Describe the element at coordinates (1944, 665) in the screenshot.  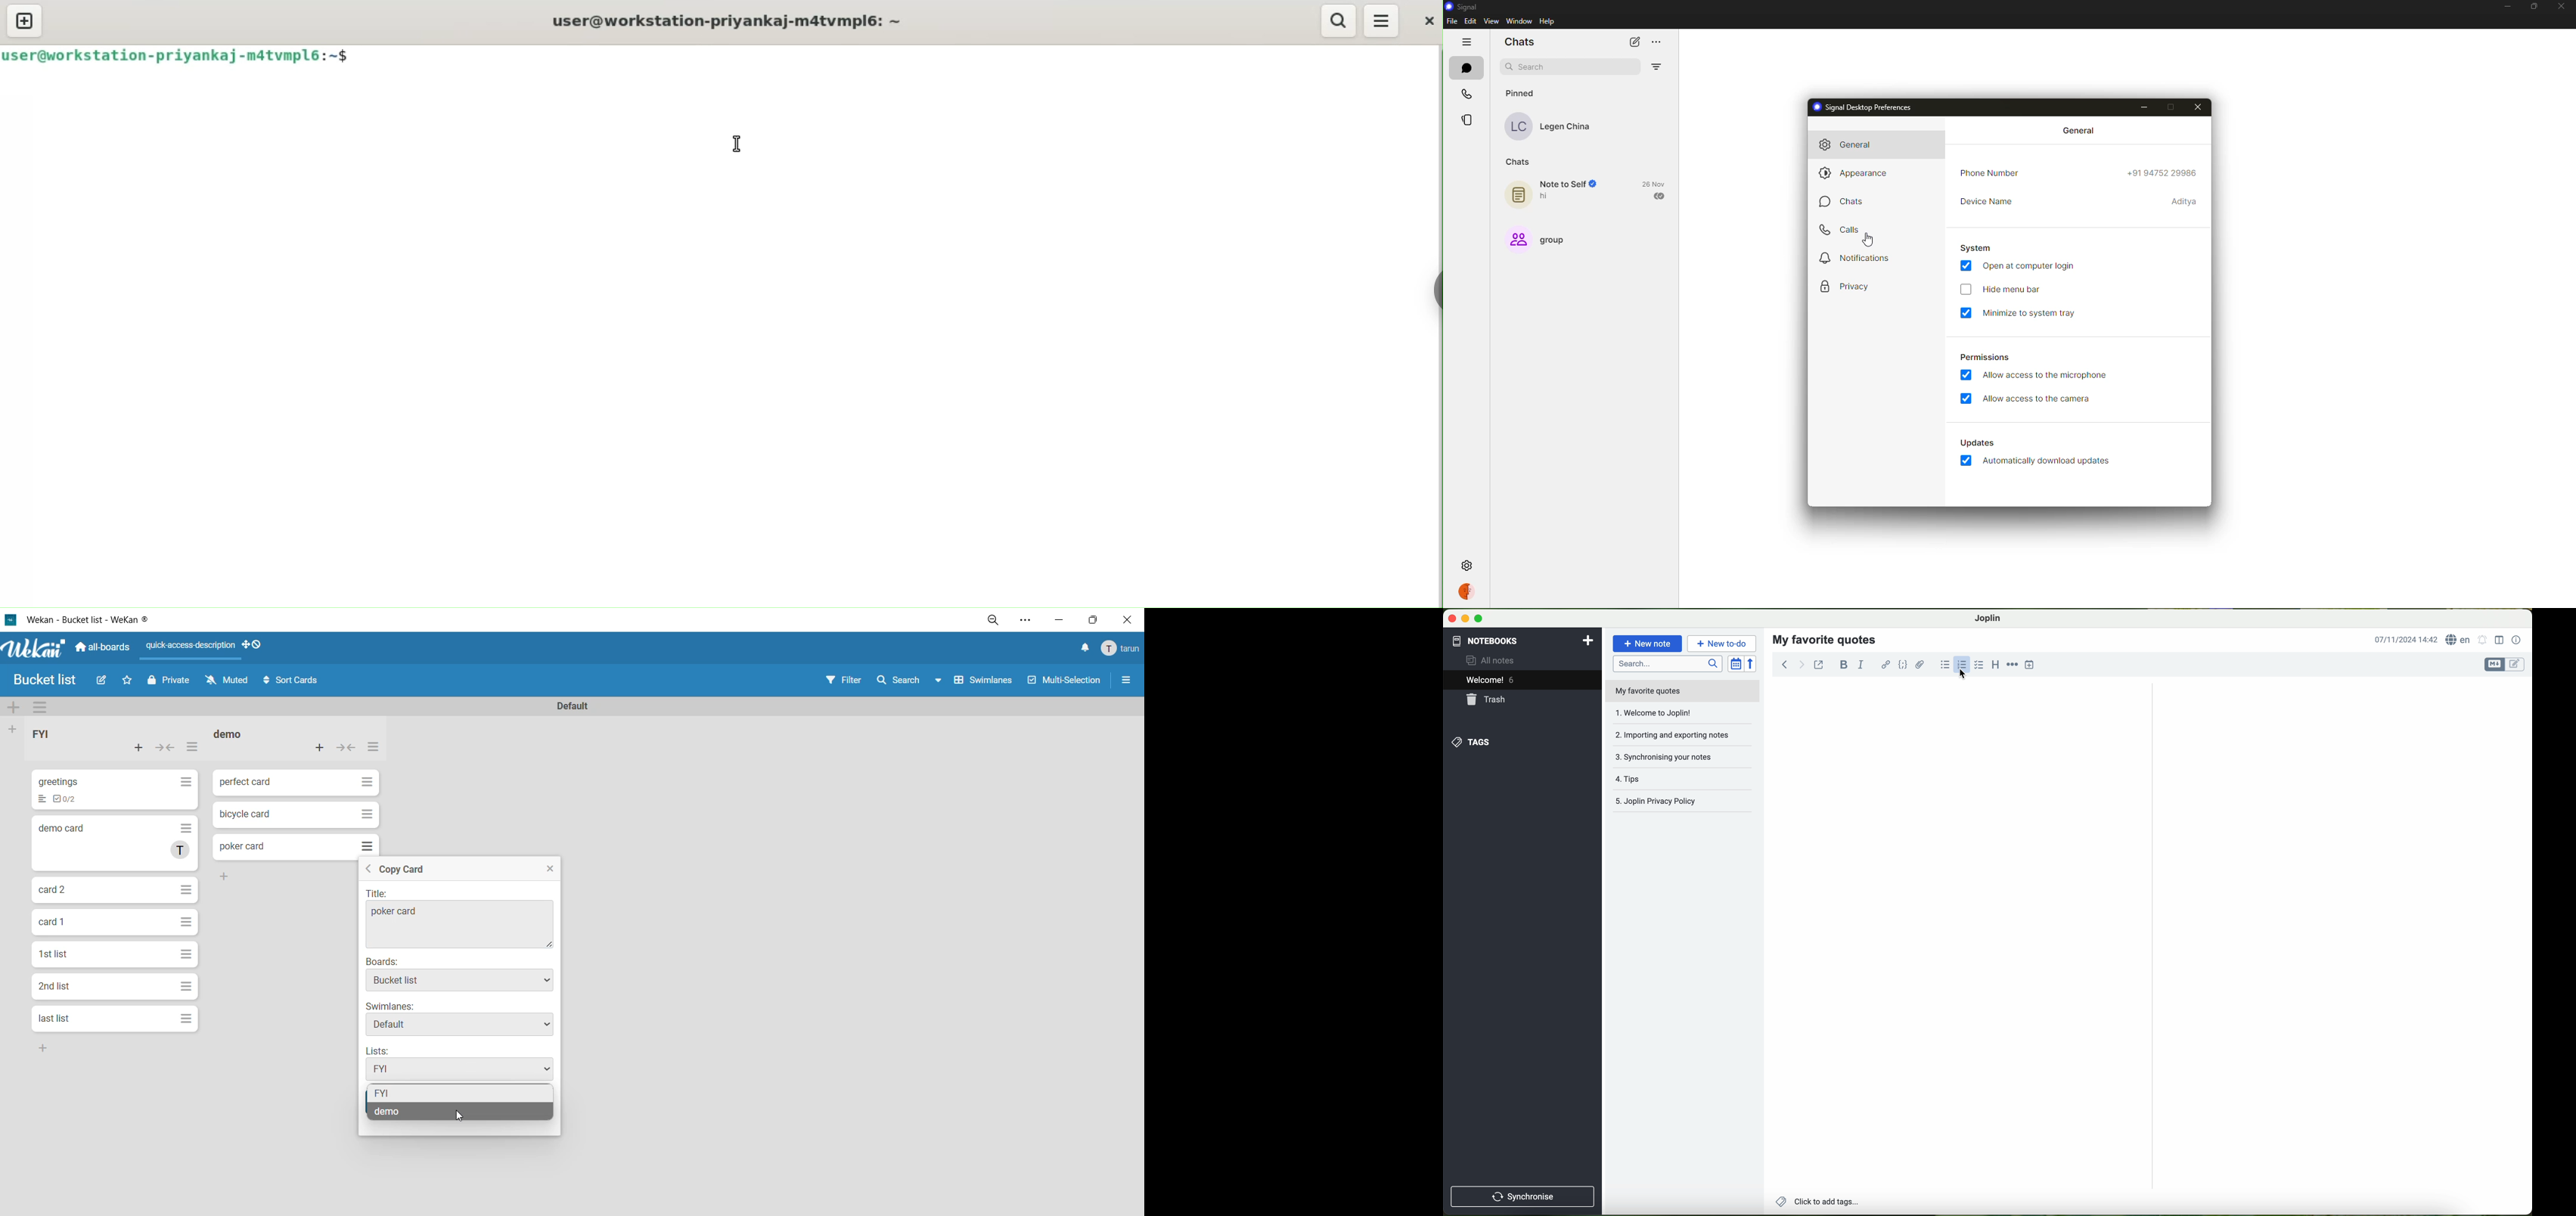
I see `bulleted list` at that location.